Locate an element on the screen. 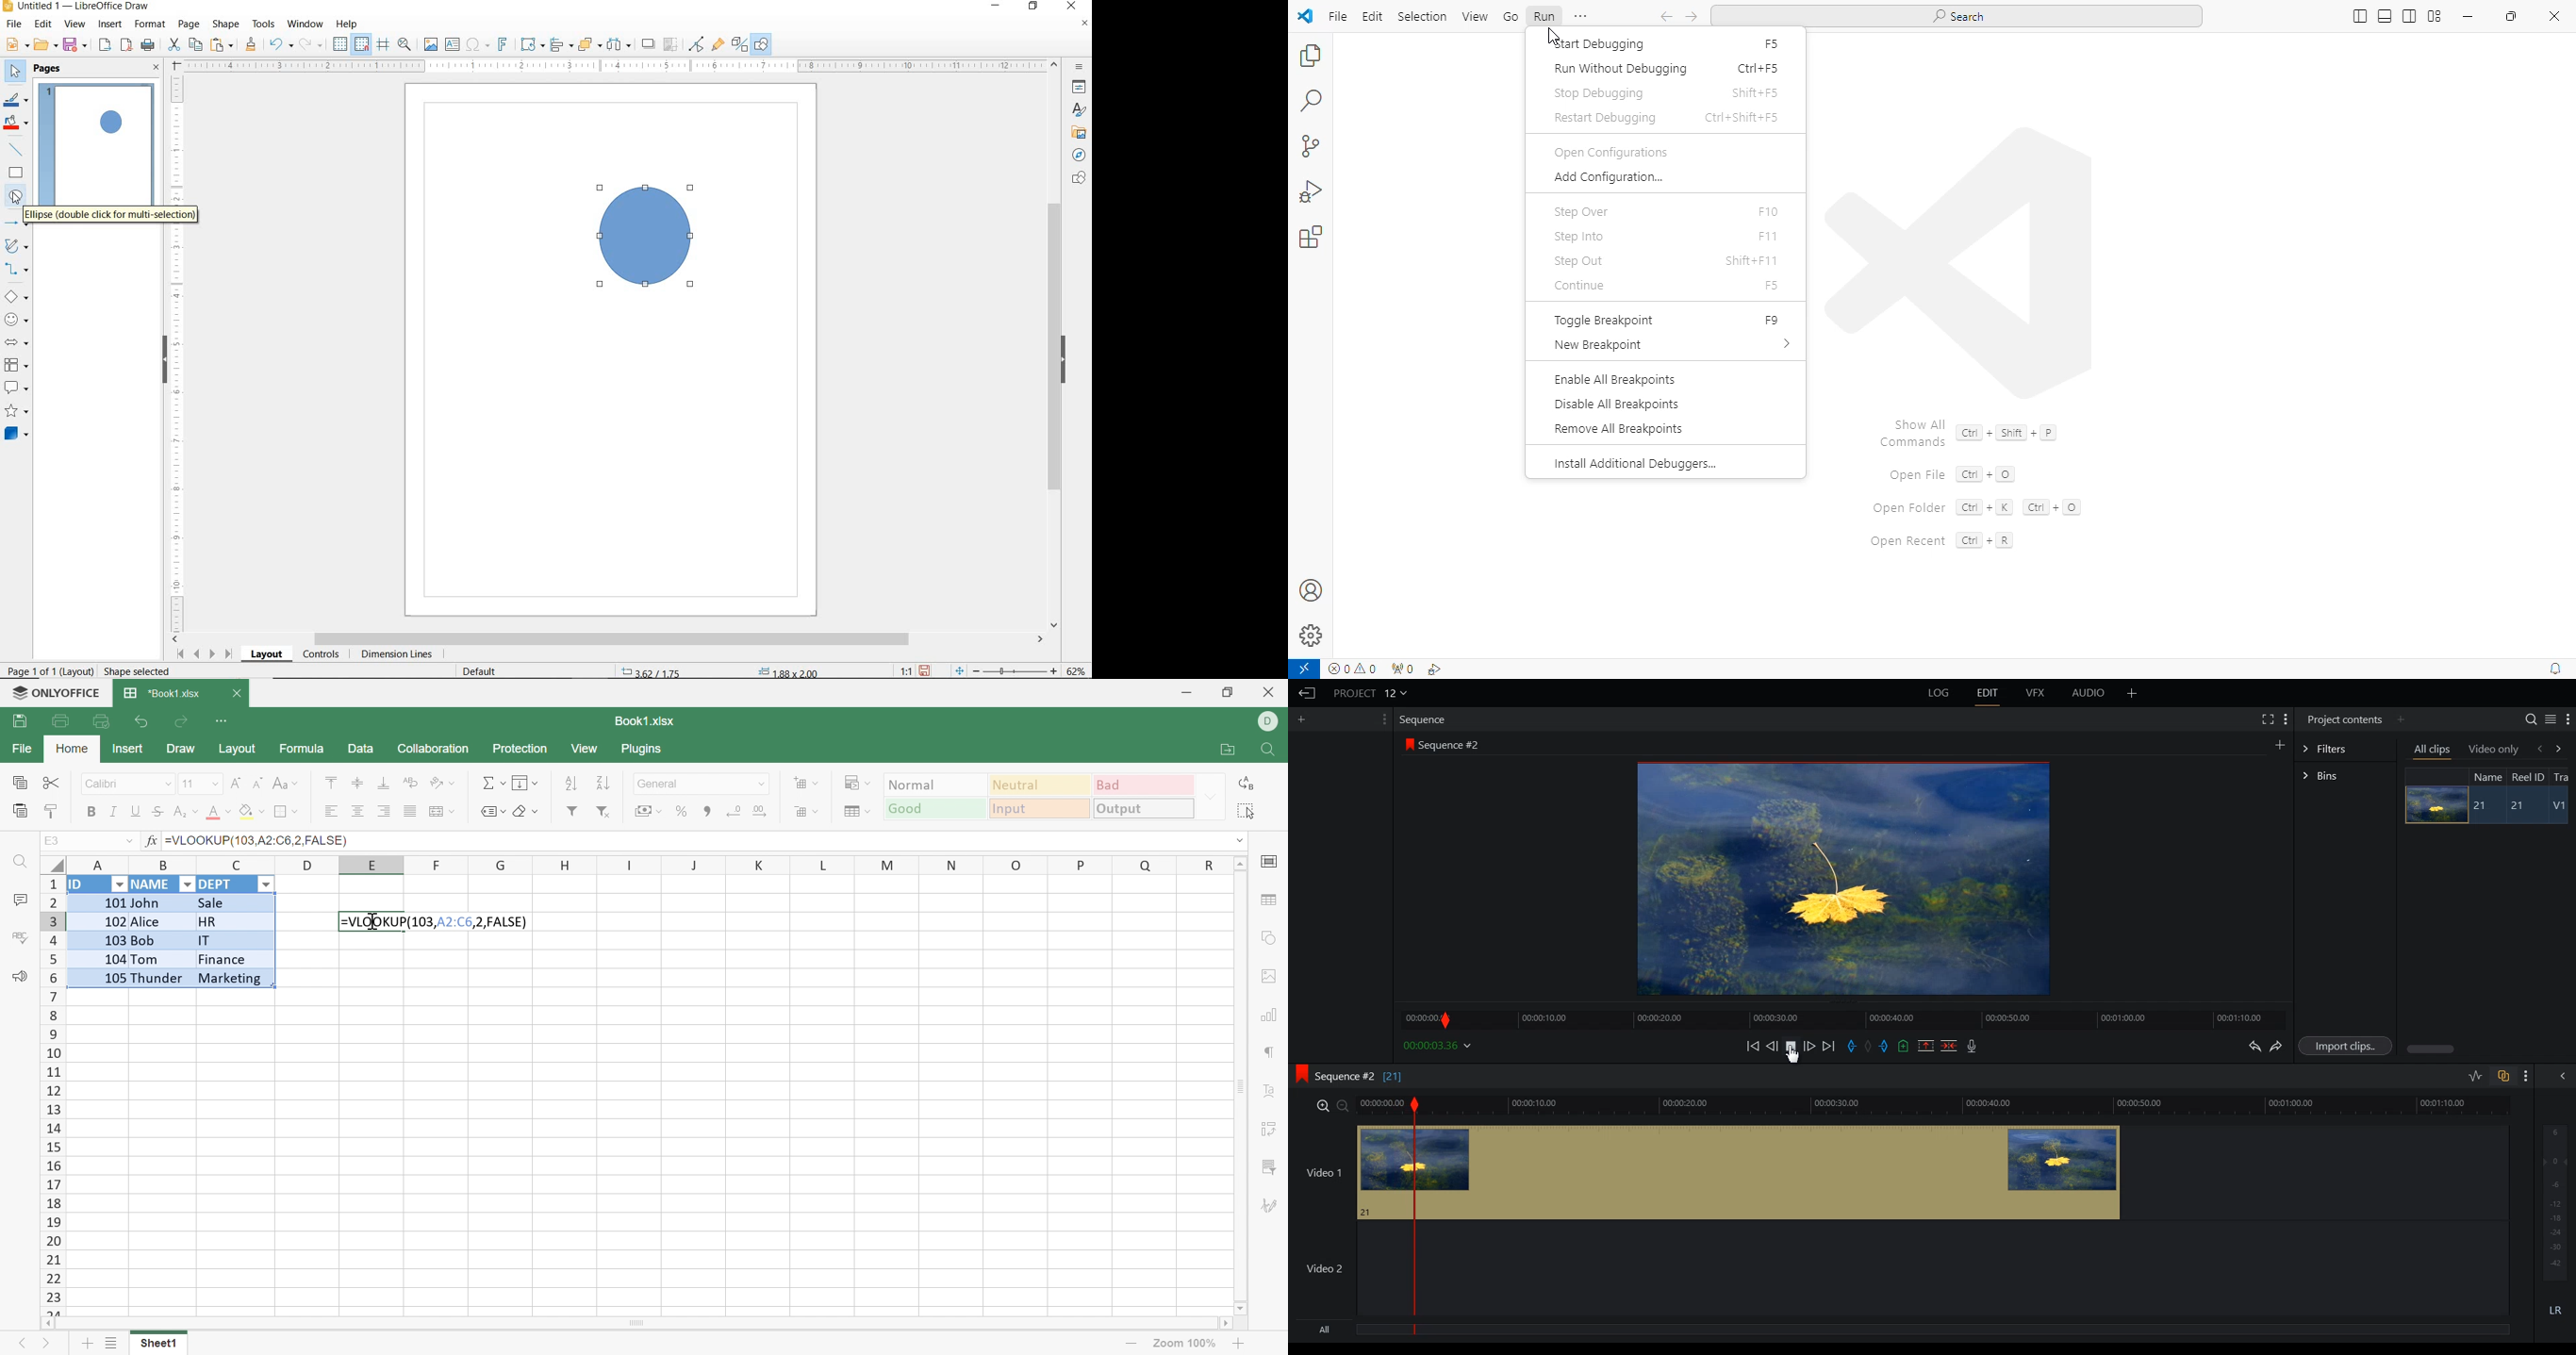 The height and width of the screenshot is (1372, 2576). Marketing is located at coordinates (231, 978).